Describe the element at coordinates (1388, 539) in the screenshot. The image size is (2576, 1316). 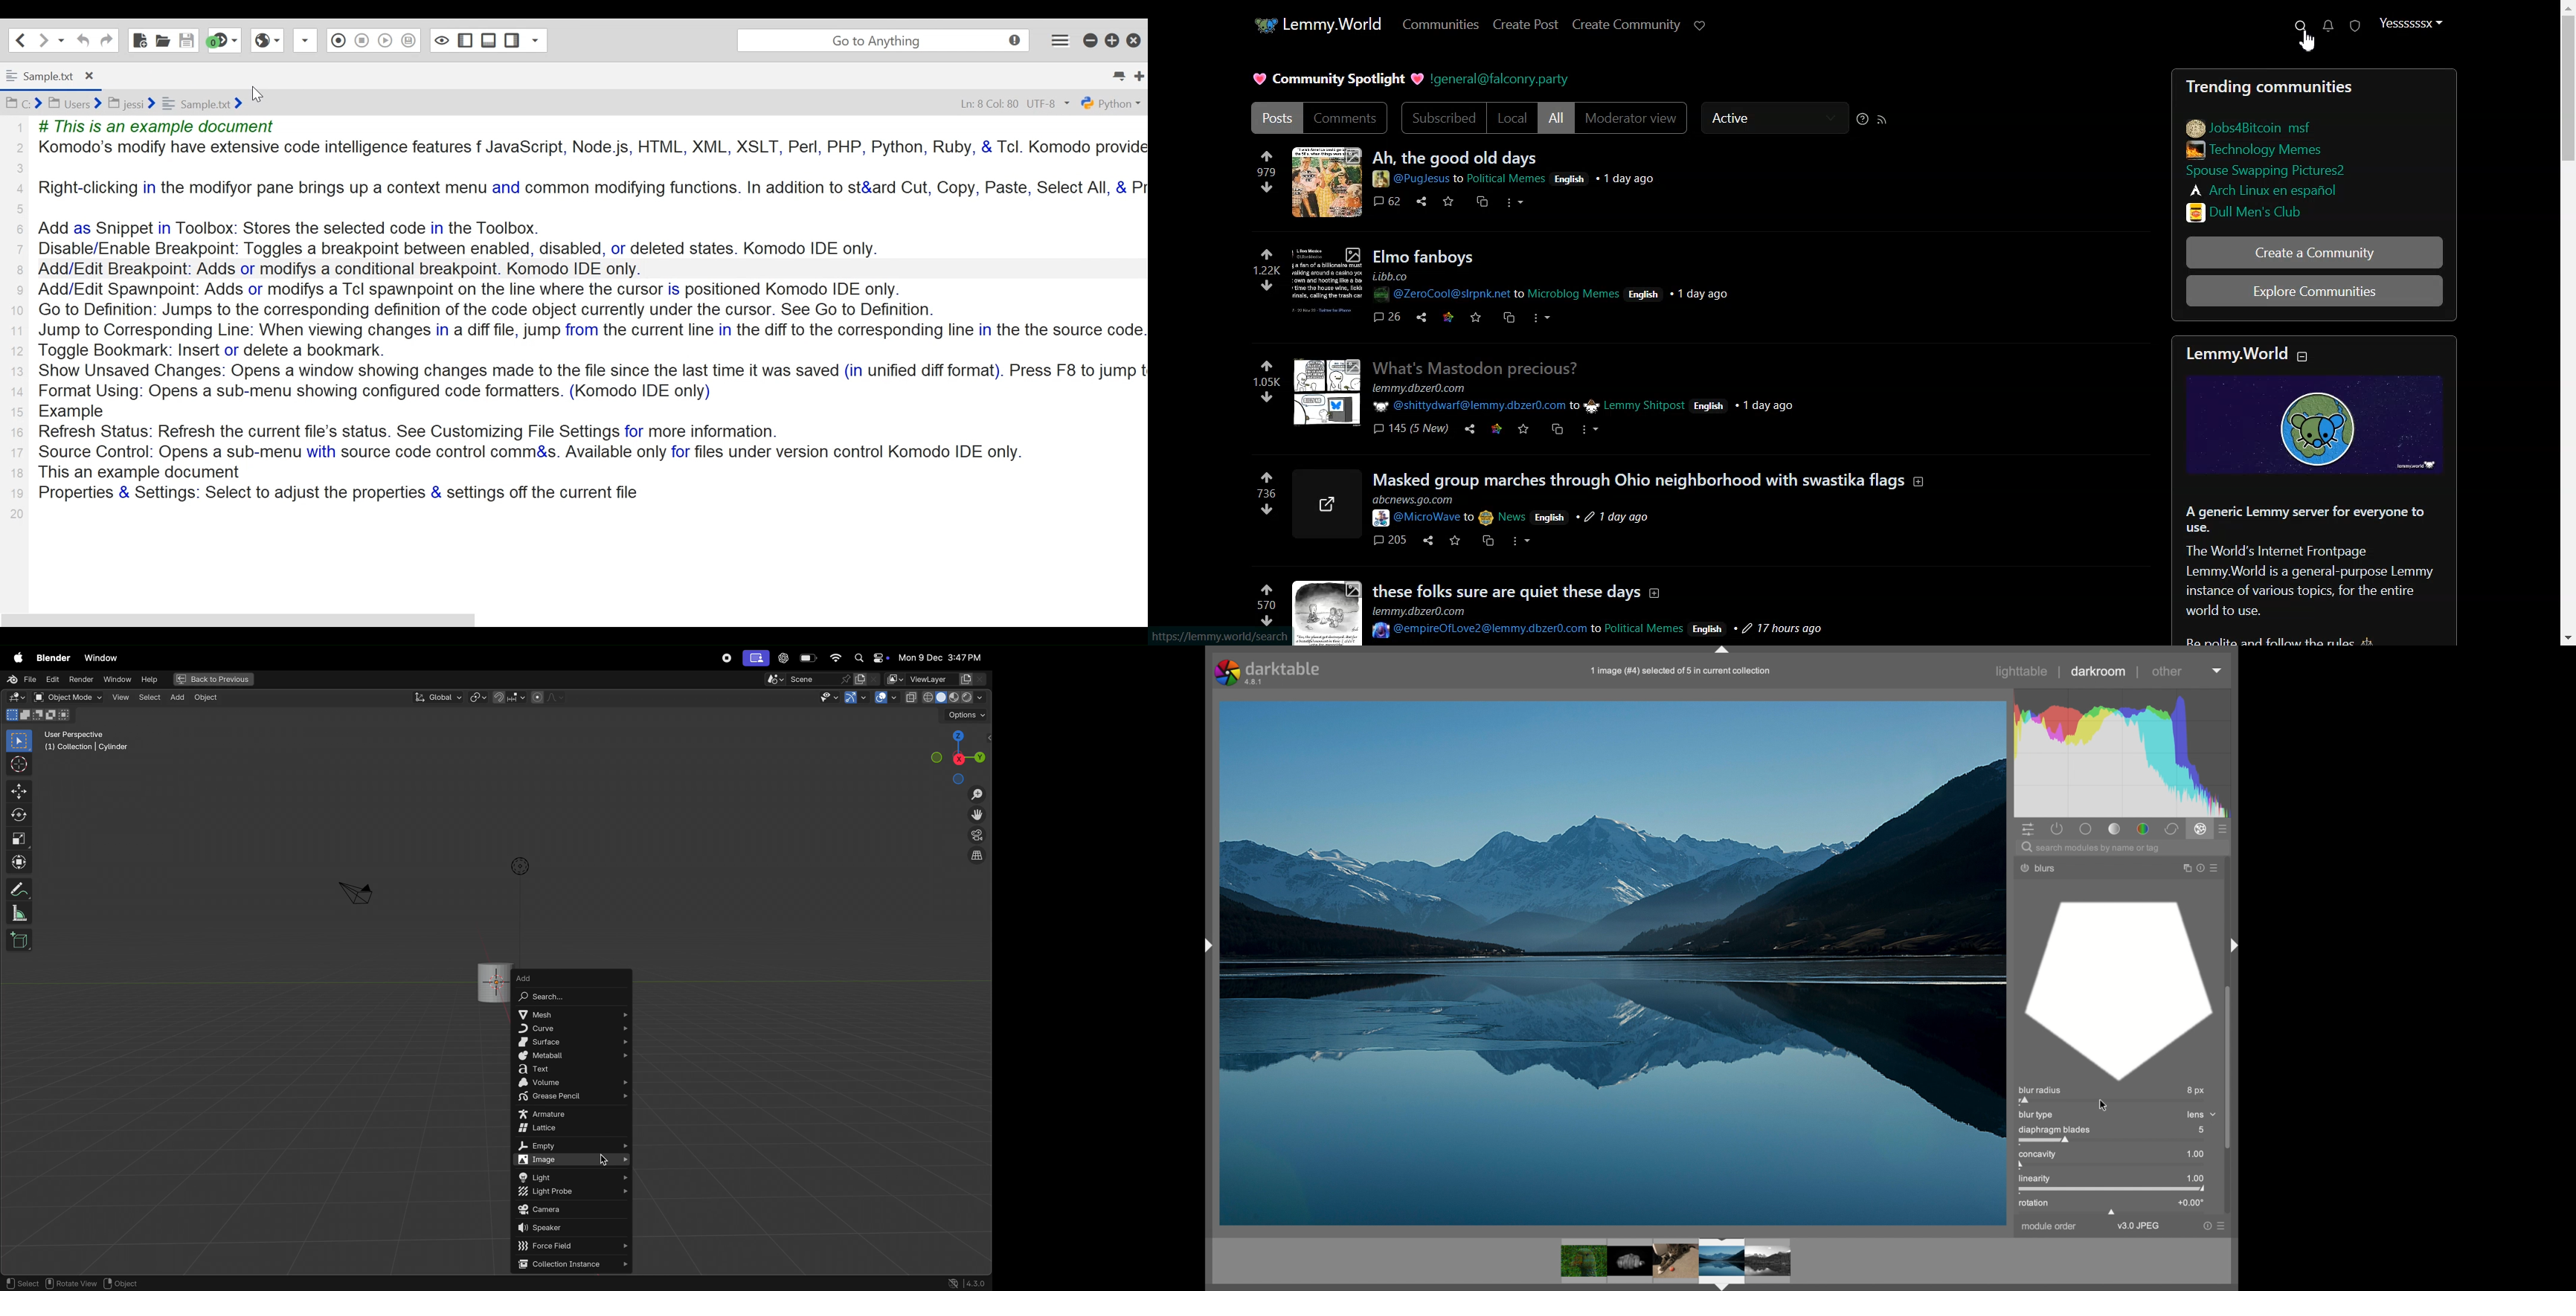
I see `comments` at that location.